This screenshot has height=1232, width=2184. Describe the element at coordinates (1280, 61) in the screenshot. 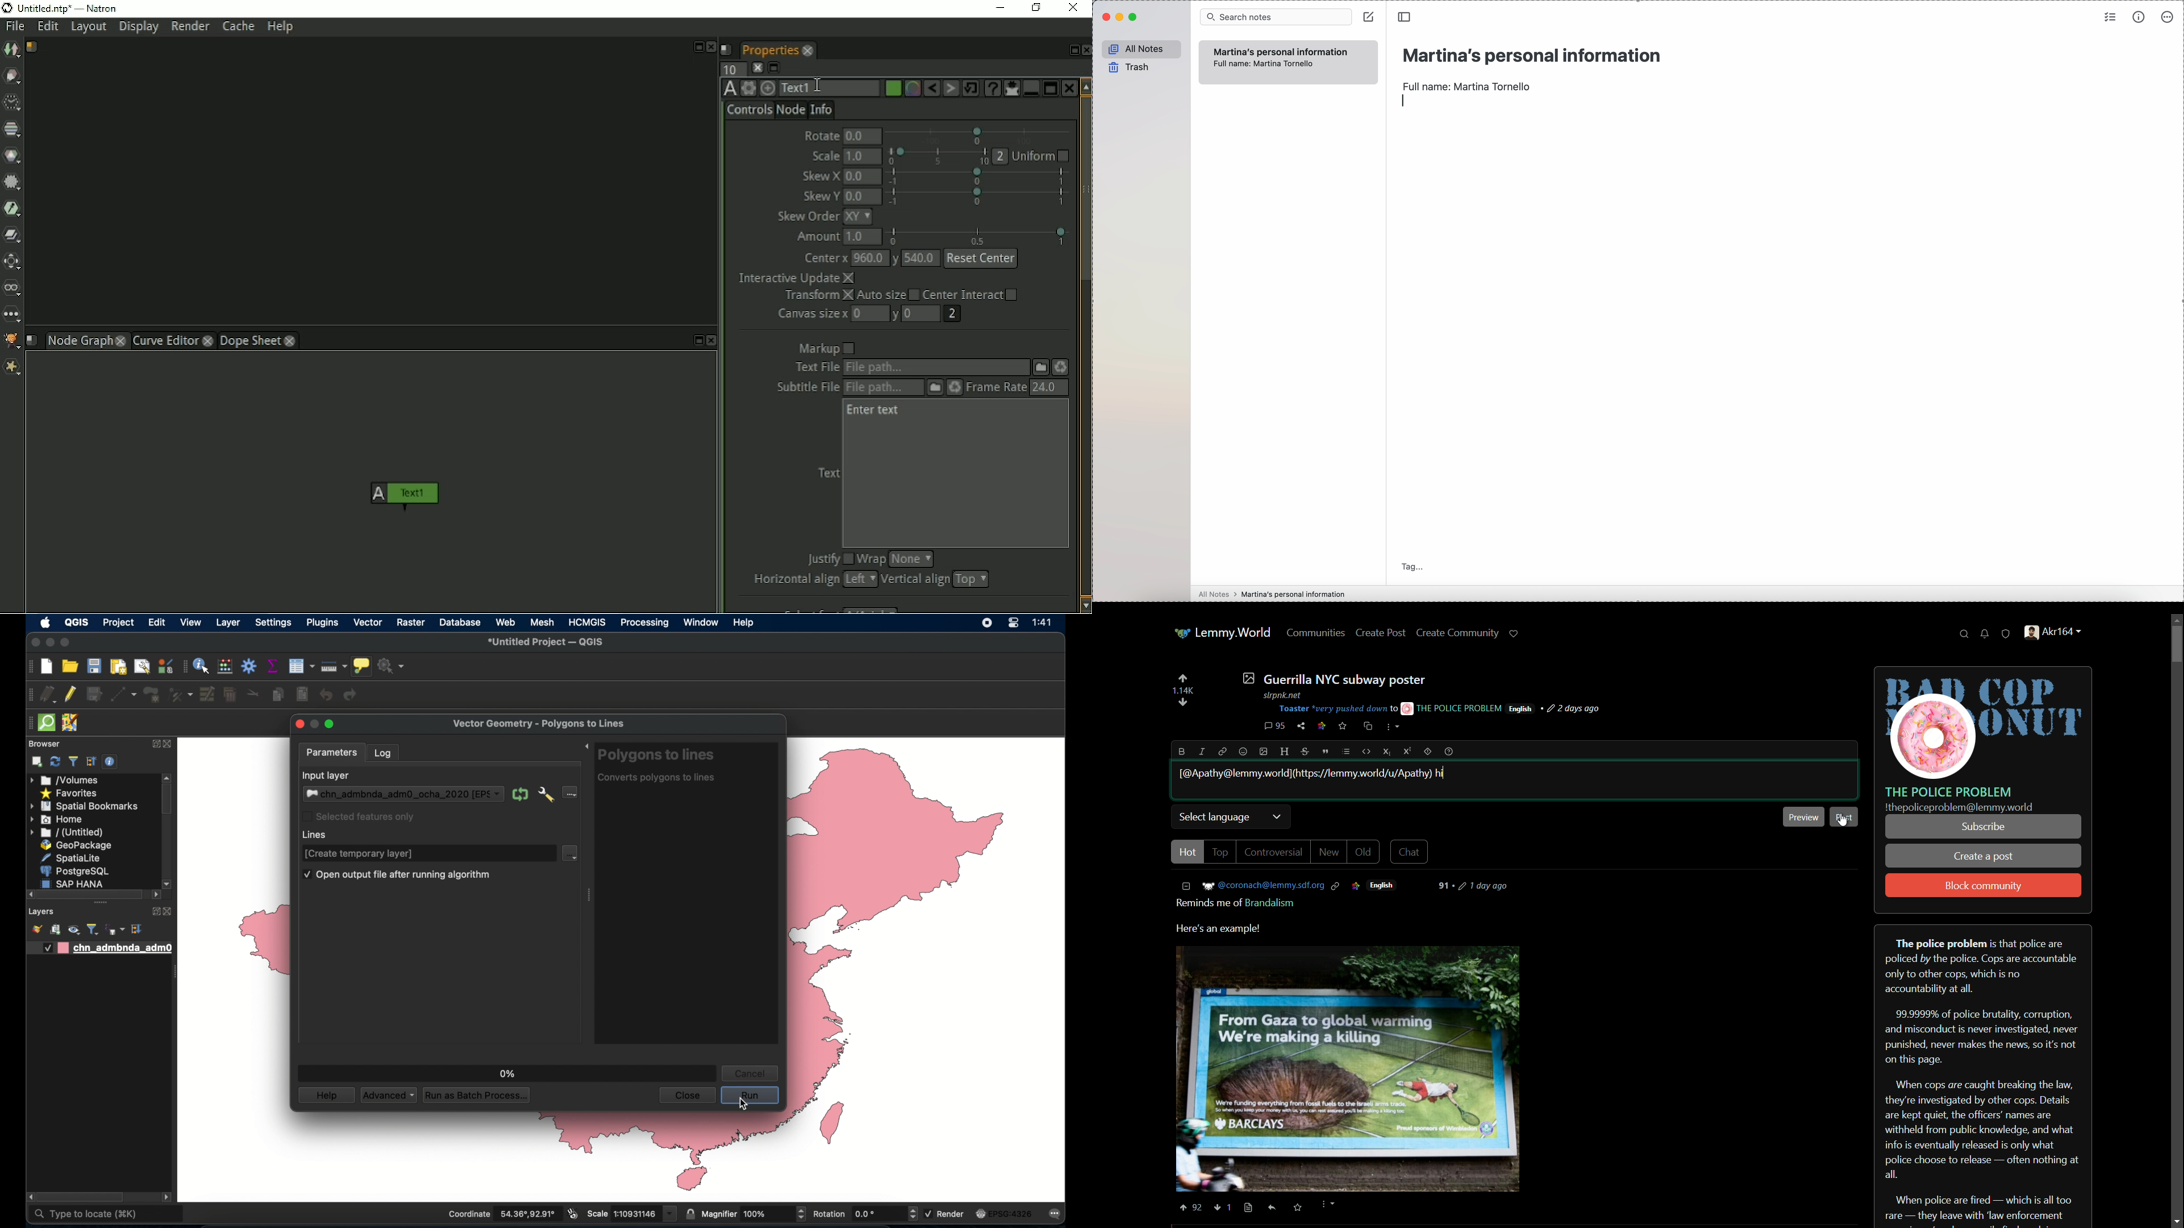

I see `Martina's personal information Full name: Martina Tornello` at that location.